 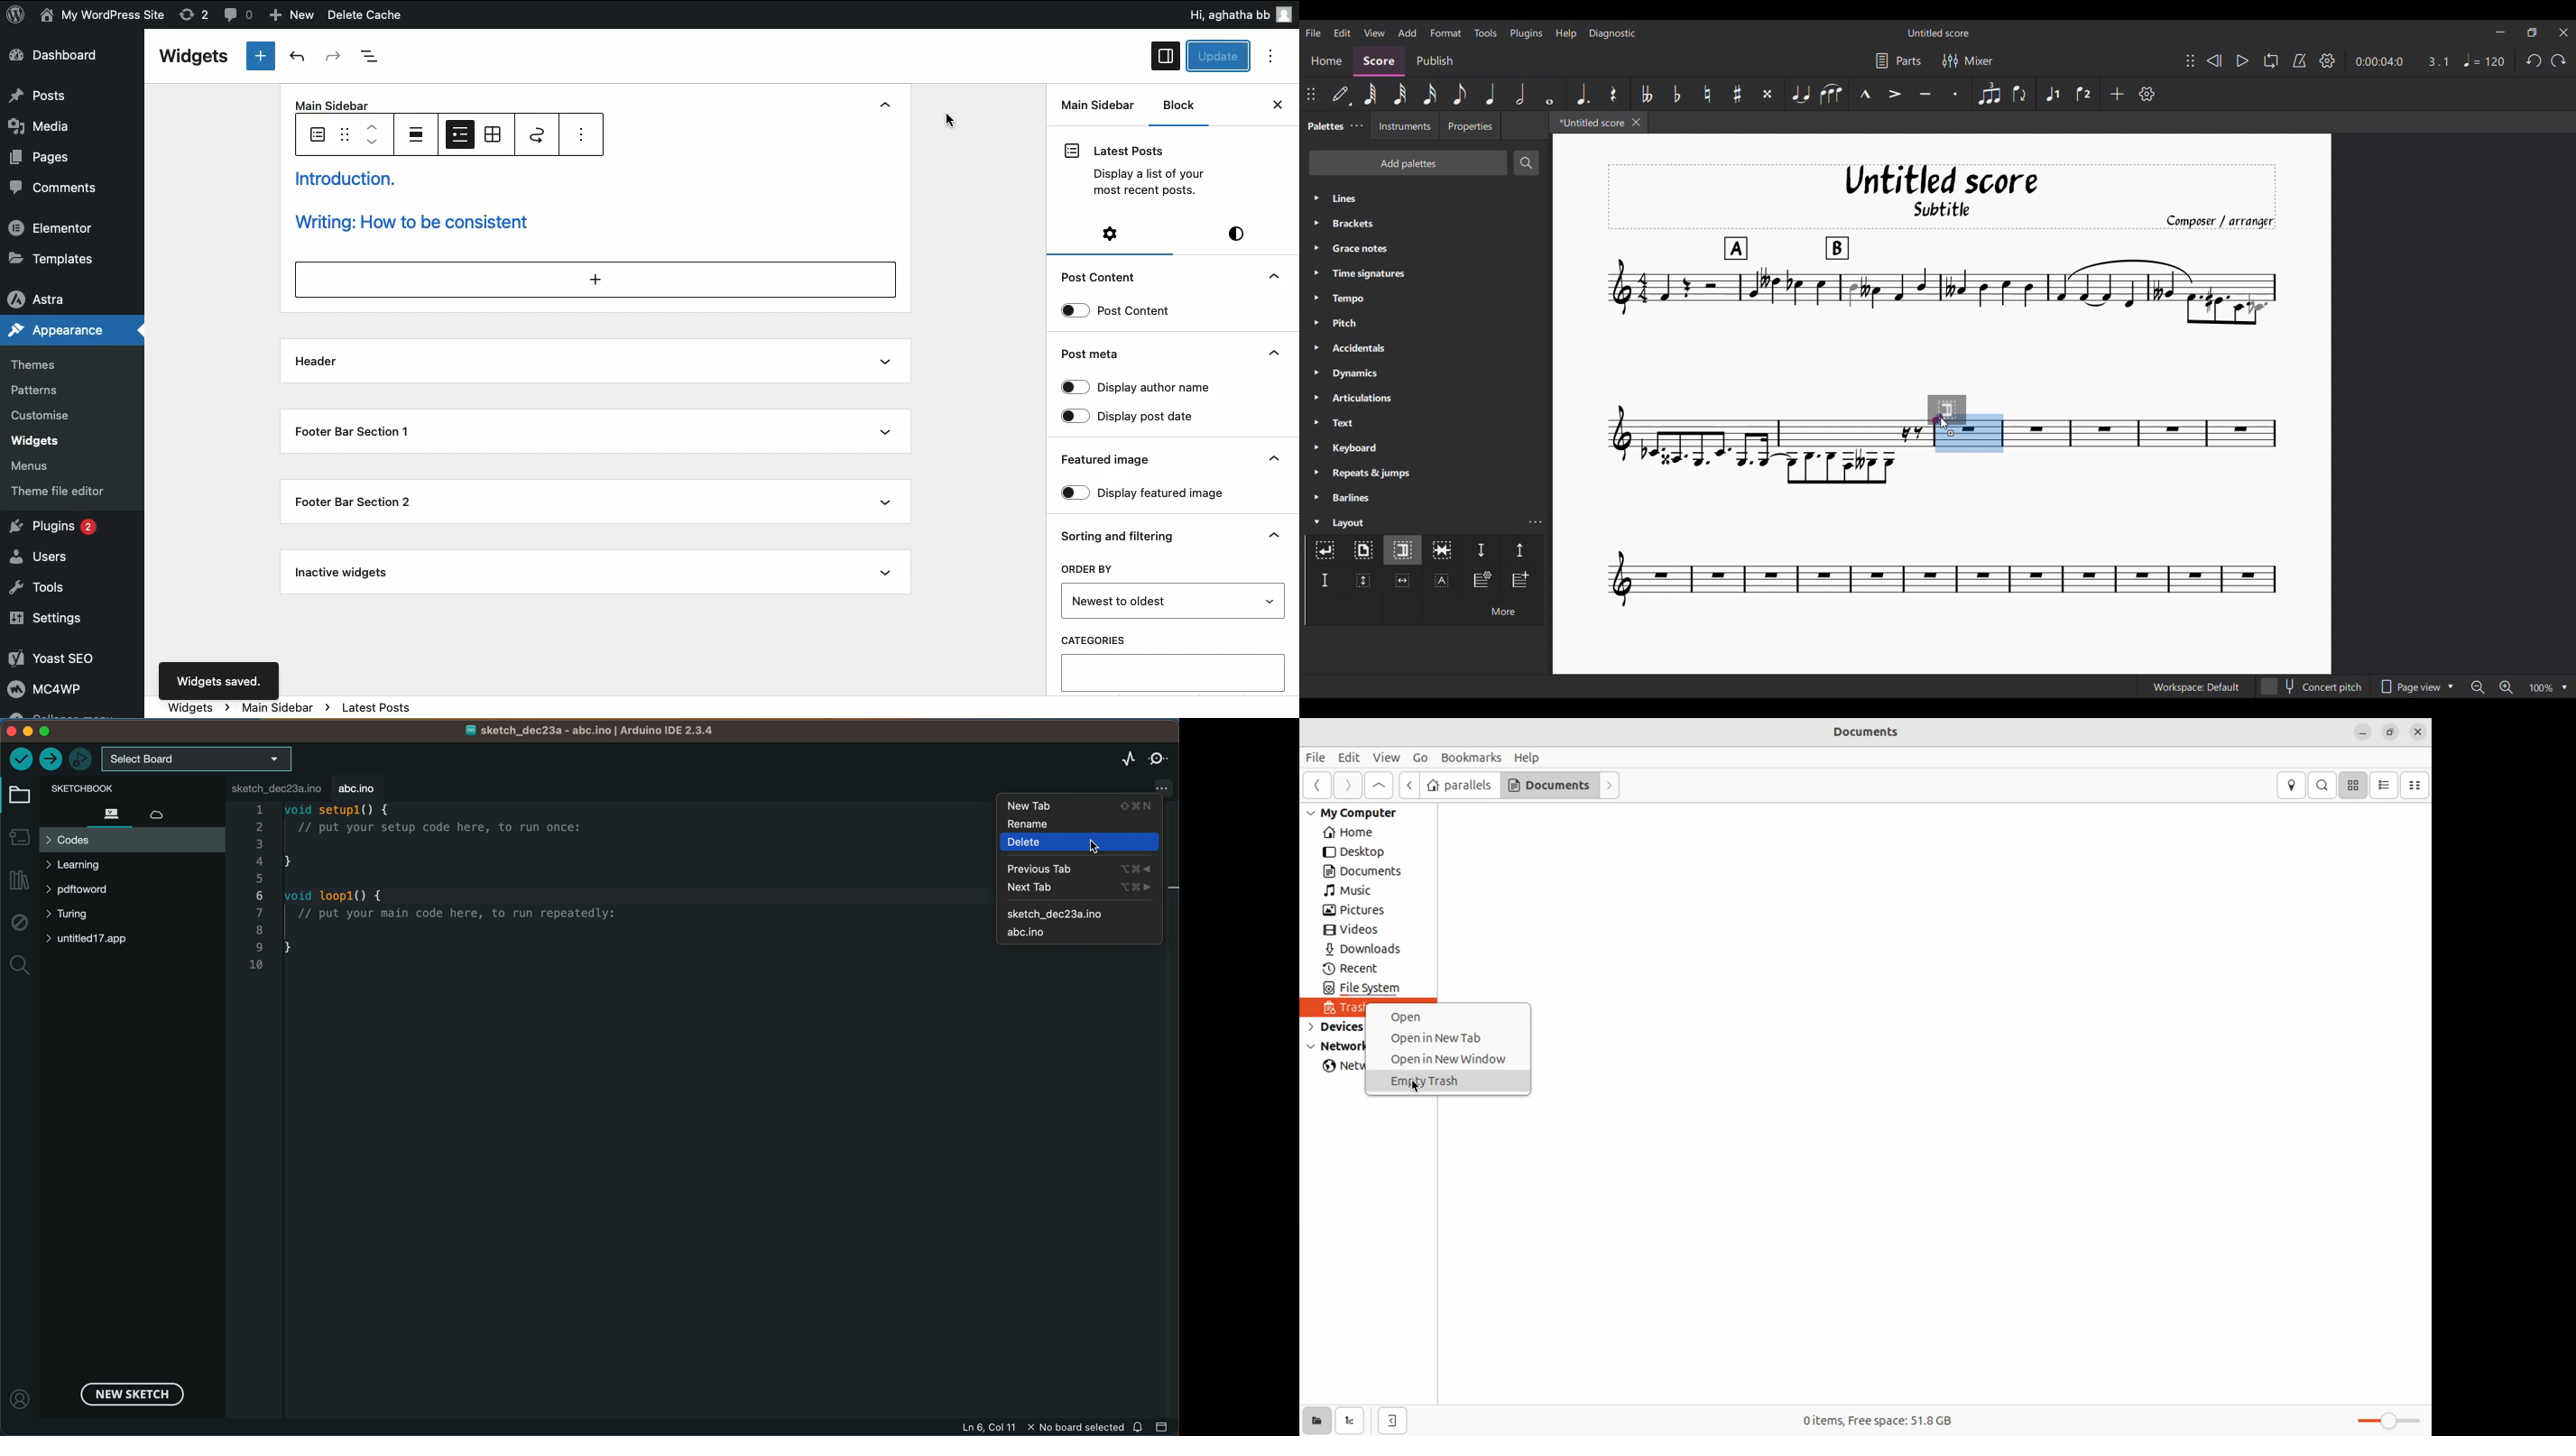 What do you see at coordinates (1941, 279) in the screenshot?
I see `Current score` at bounding box center [1941, 279].